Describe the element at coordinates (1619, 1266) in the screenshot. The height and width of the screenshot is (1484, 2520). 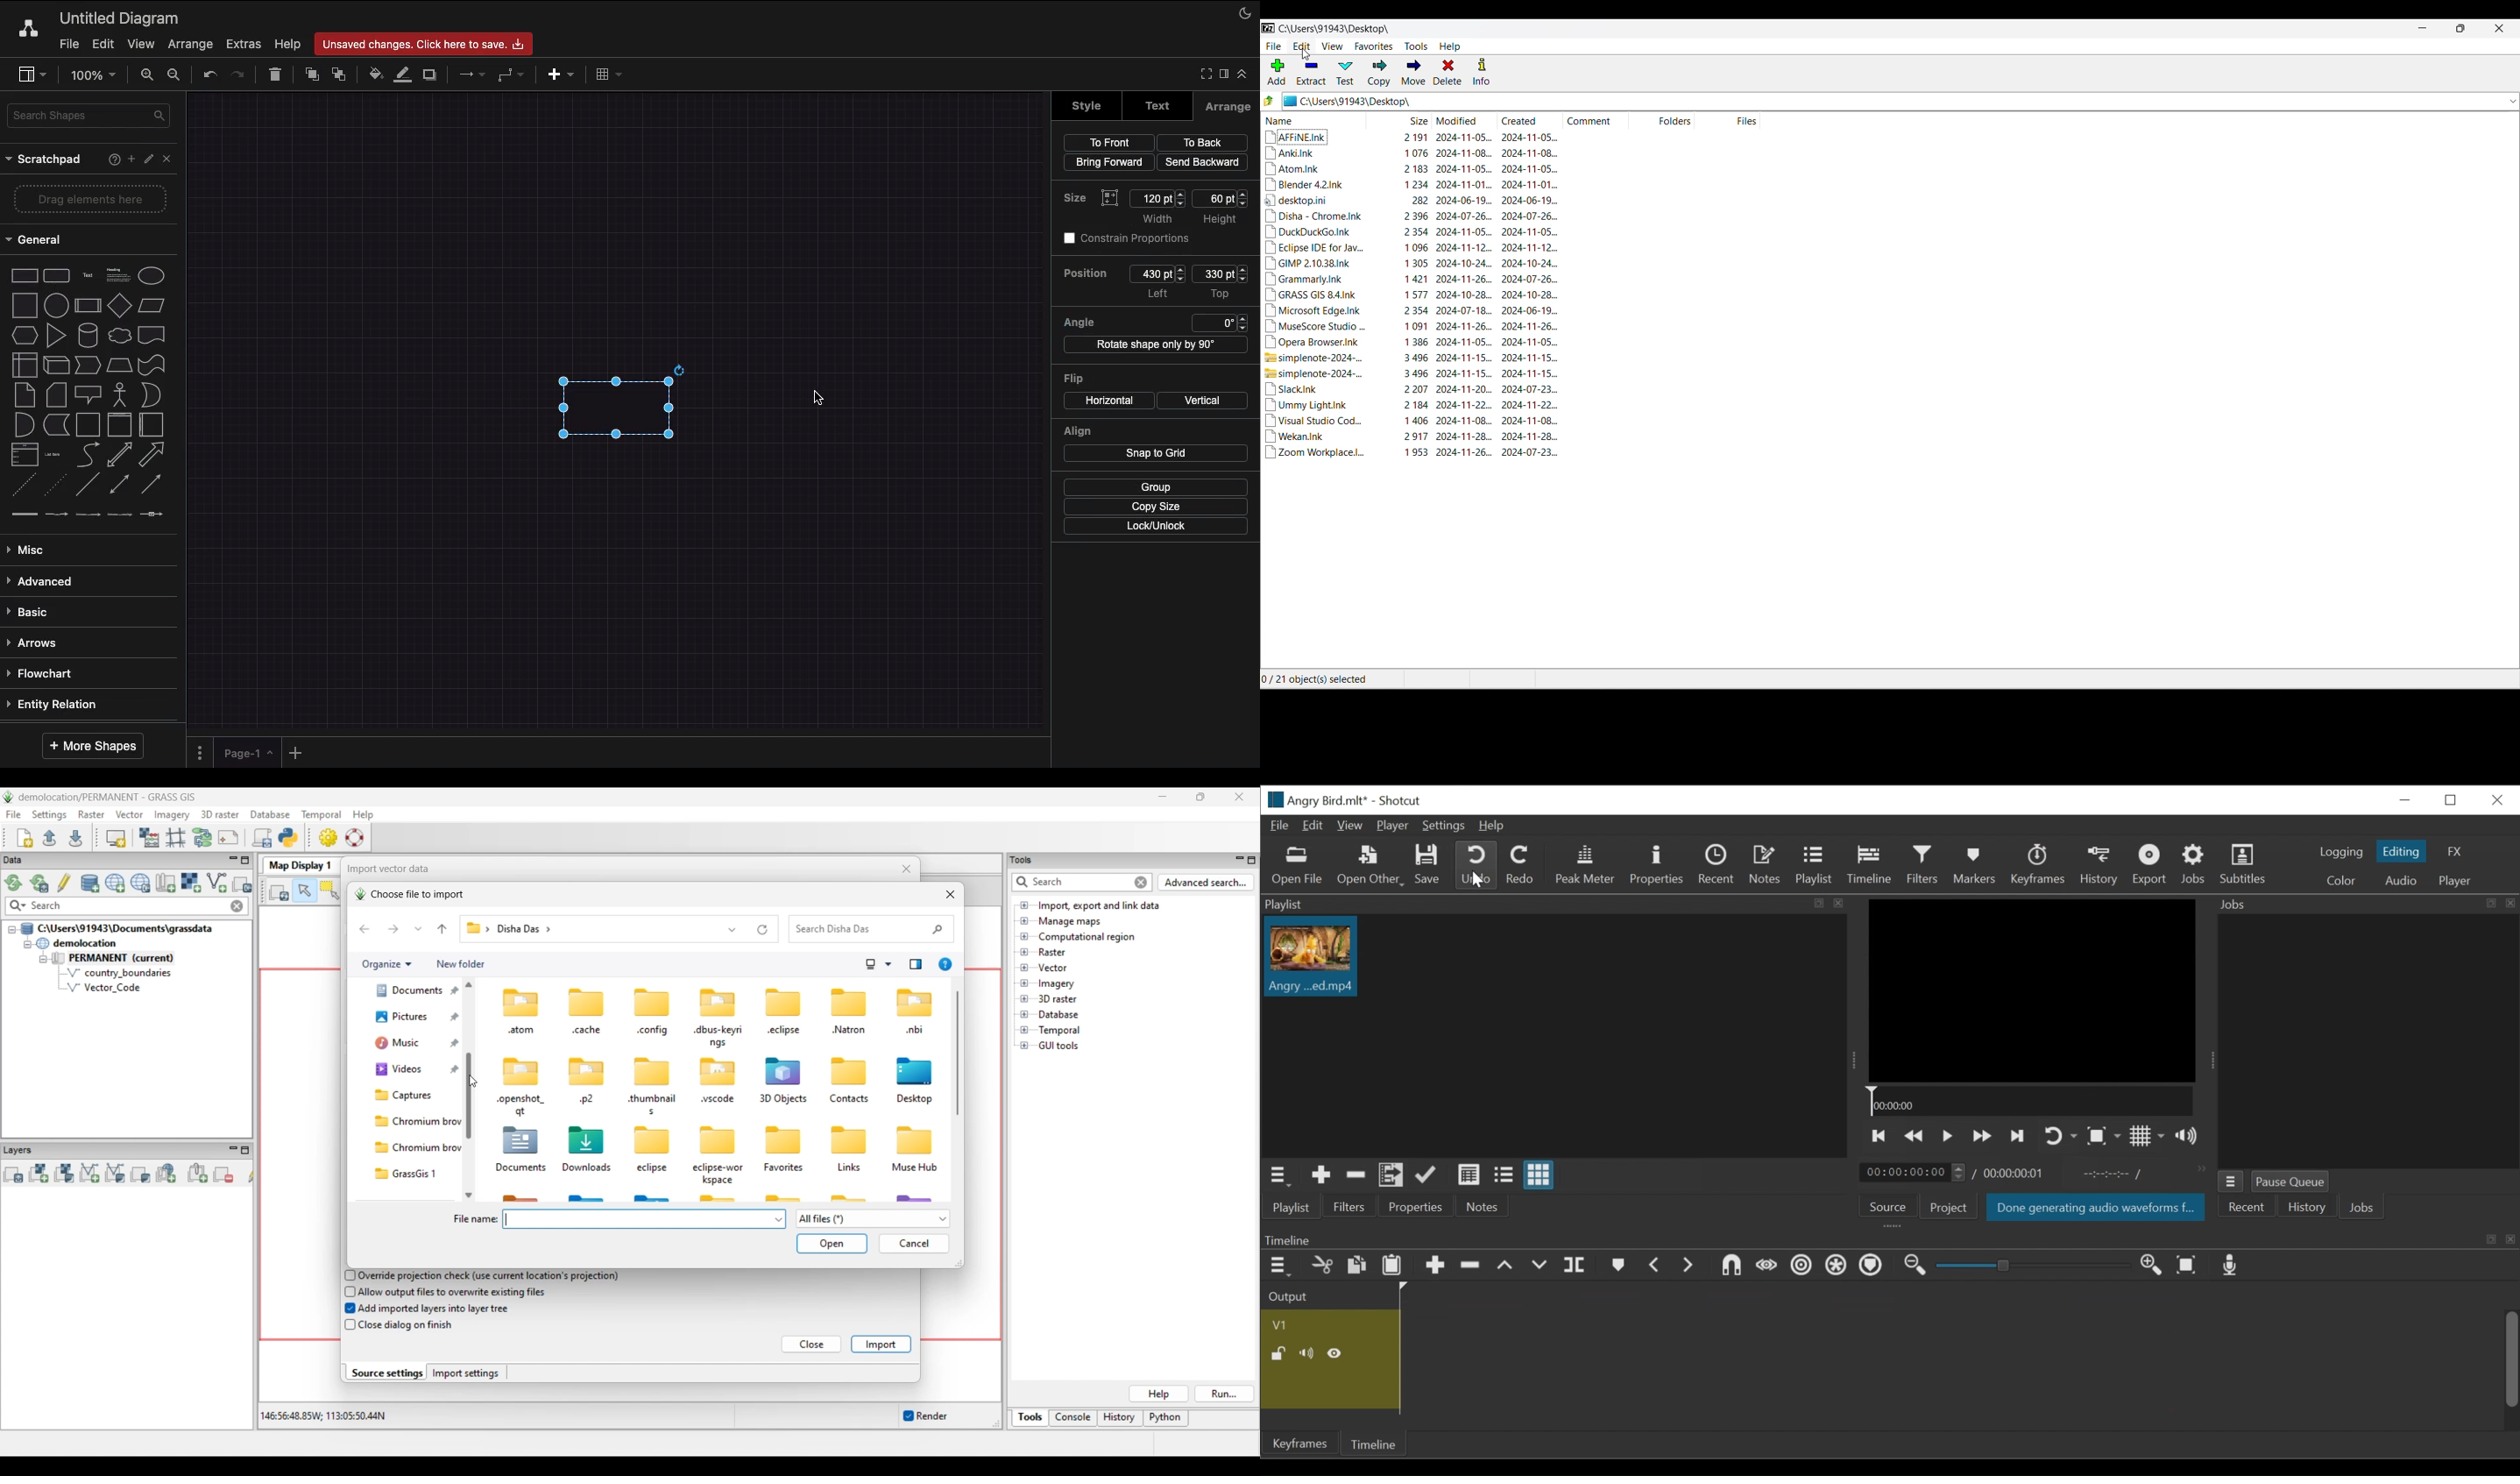
I see `markers` at that location.